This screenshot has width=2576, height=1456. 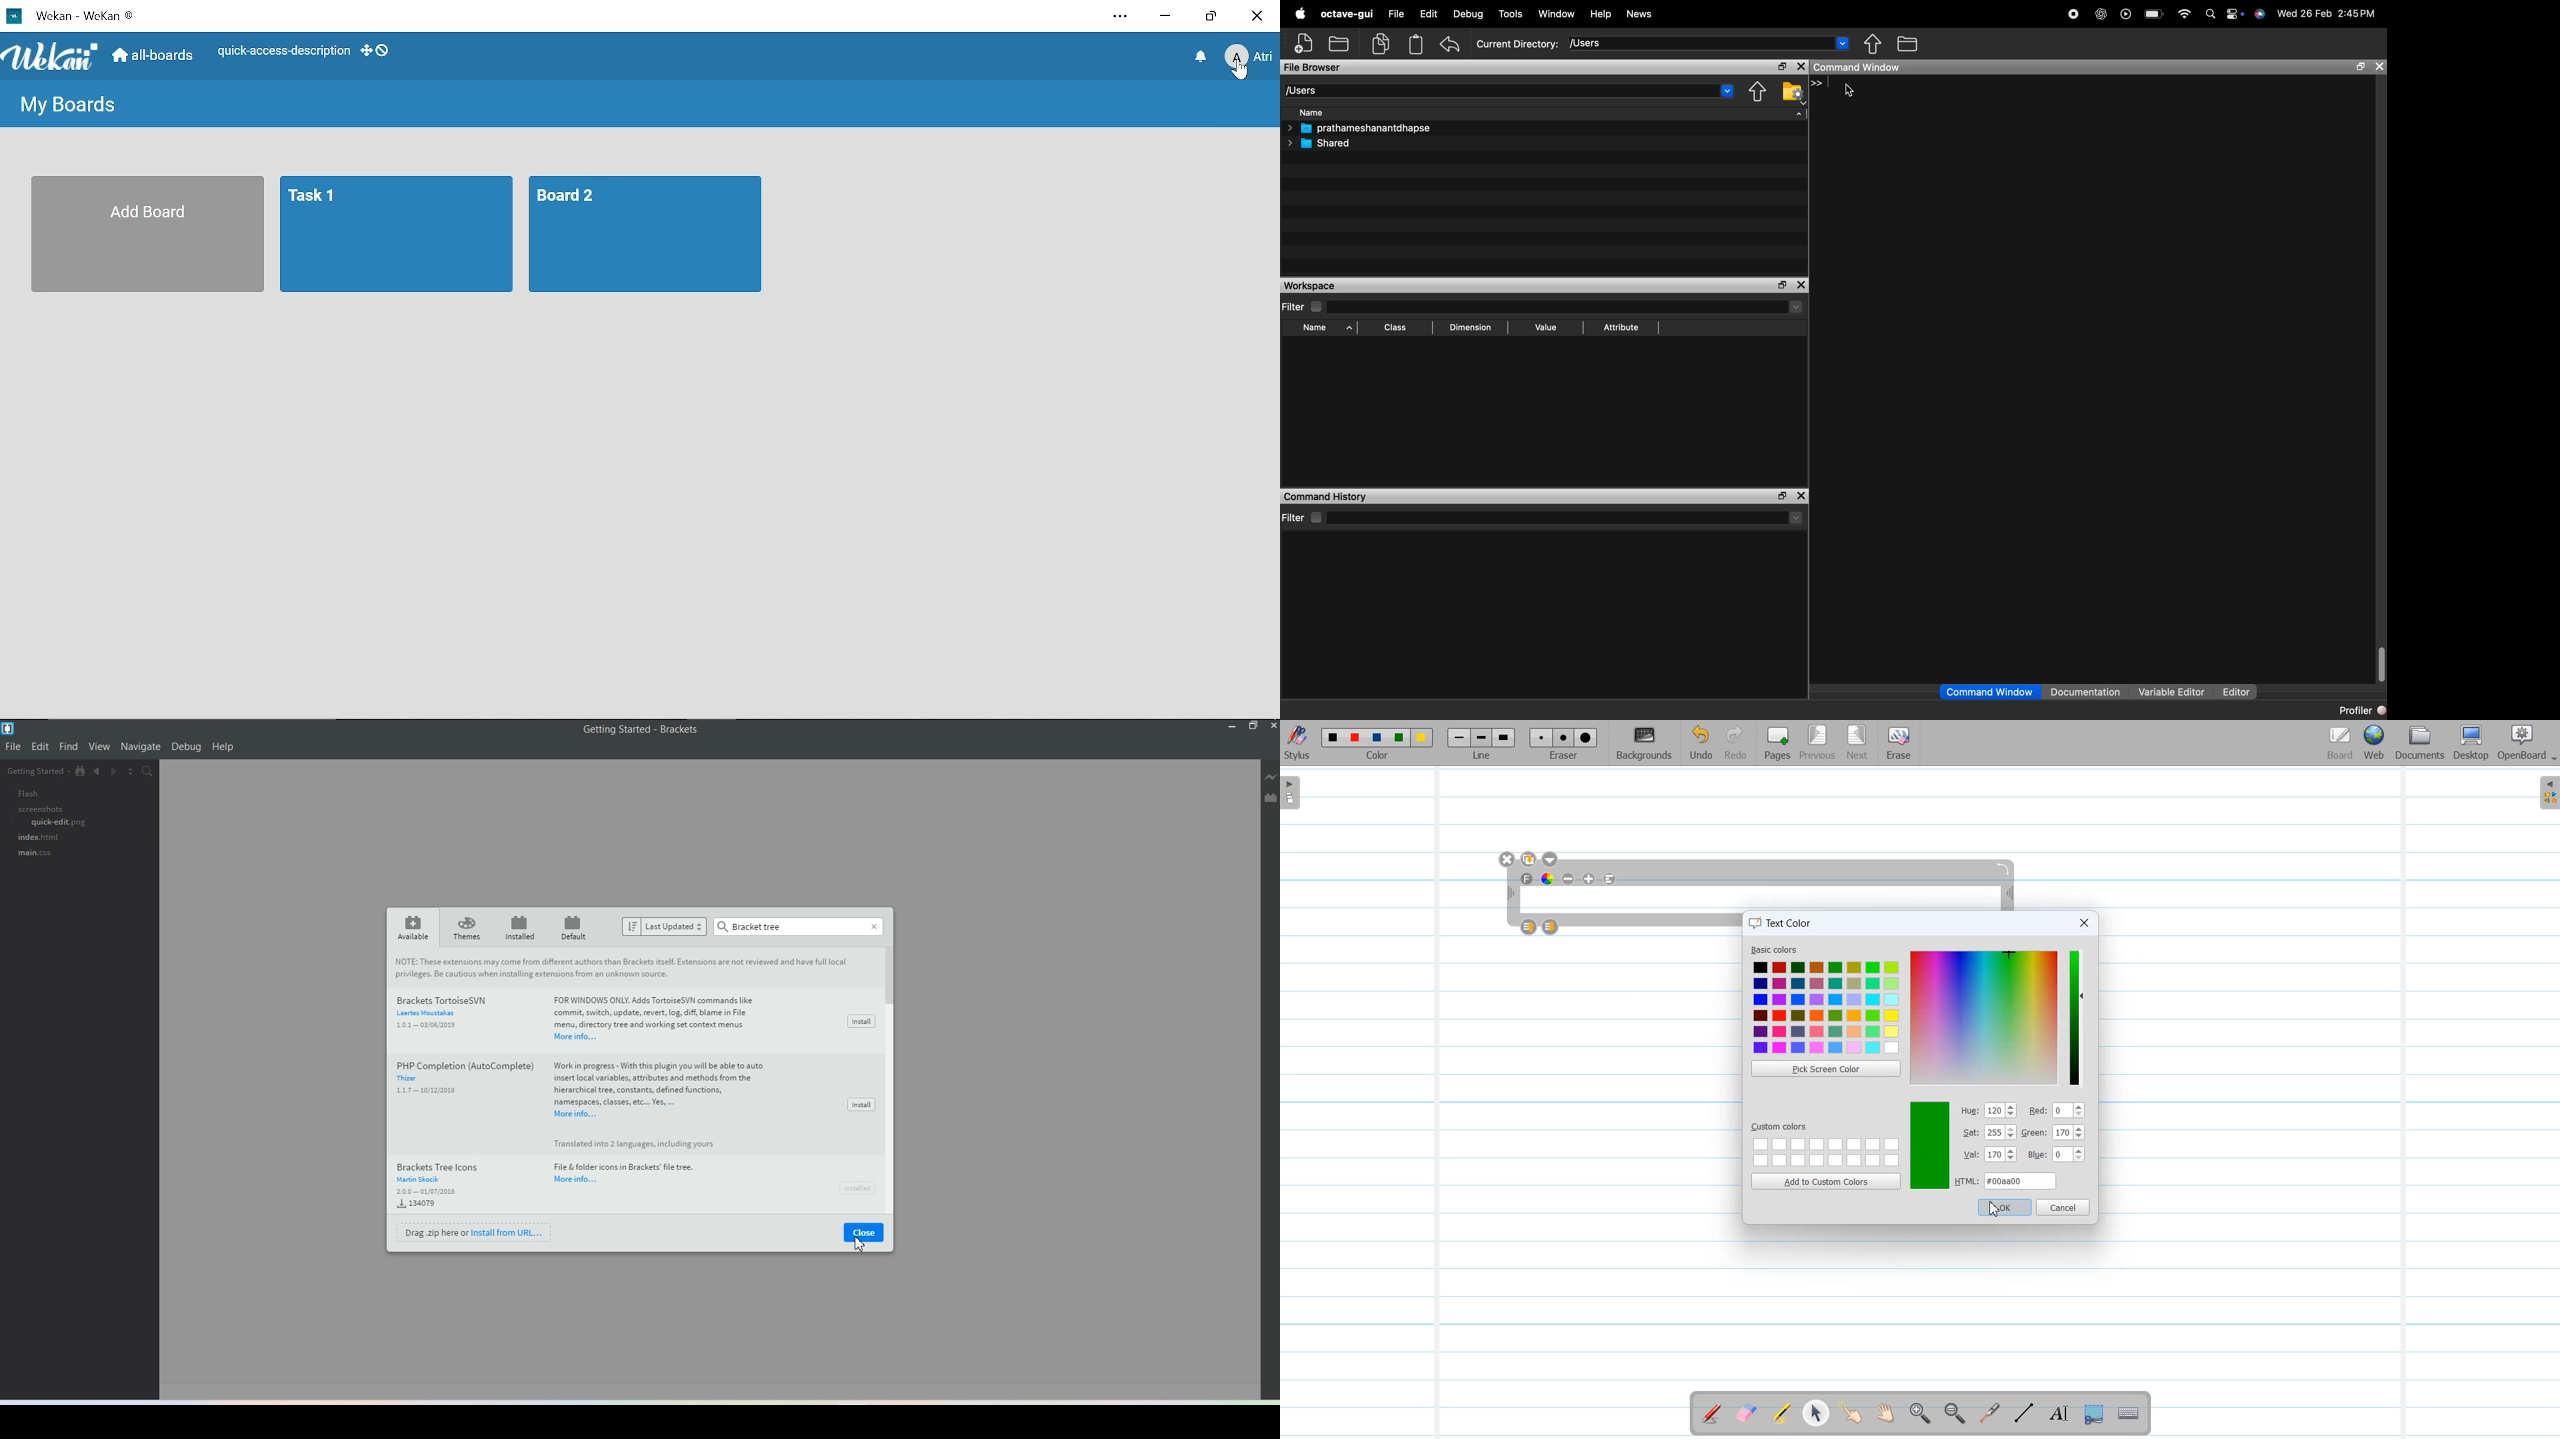 I want to click on Minimize, so click(x=1165, y=19).